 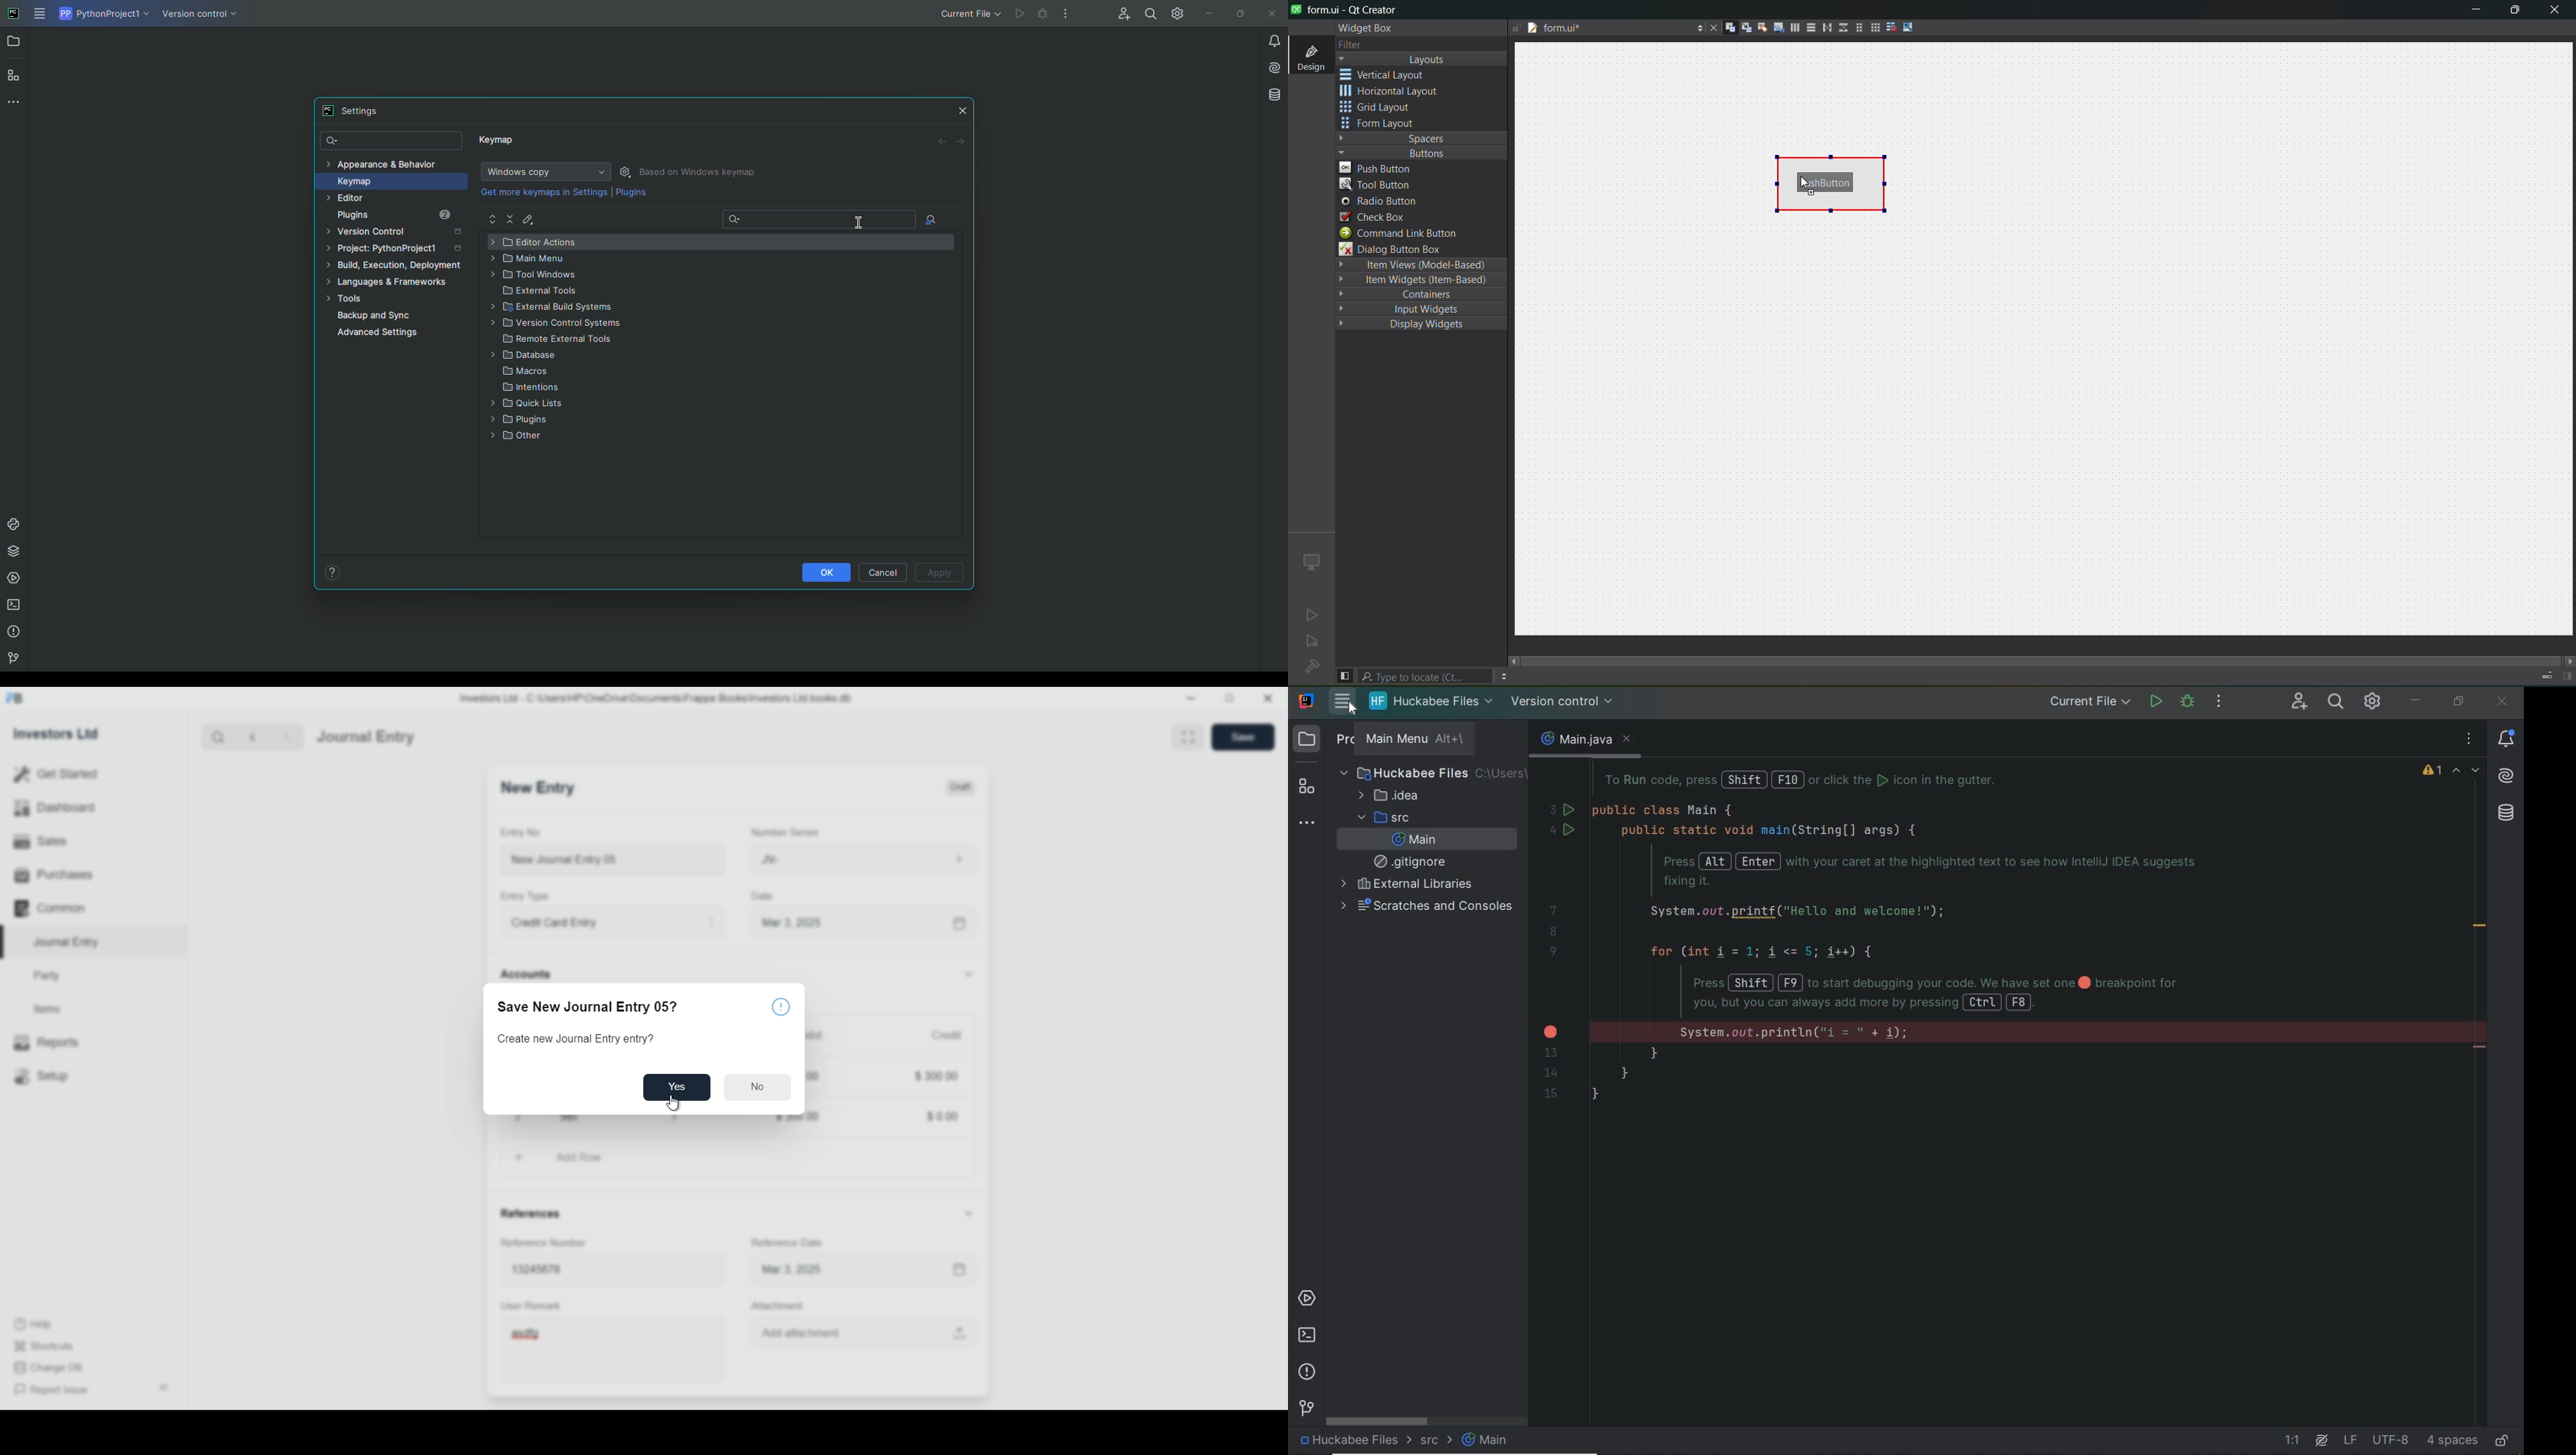 What do you see at coordinates (2504, 702) in the screenshot?
I see `CLOSE` at bounding box center [2504, 702].